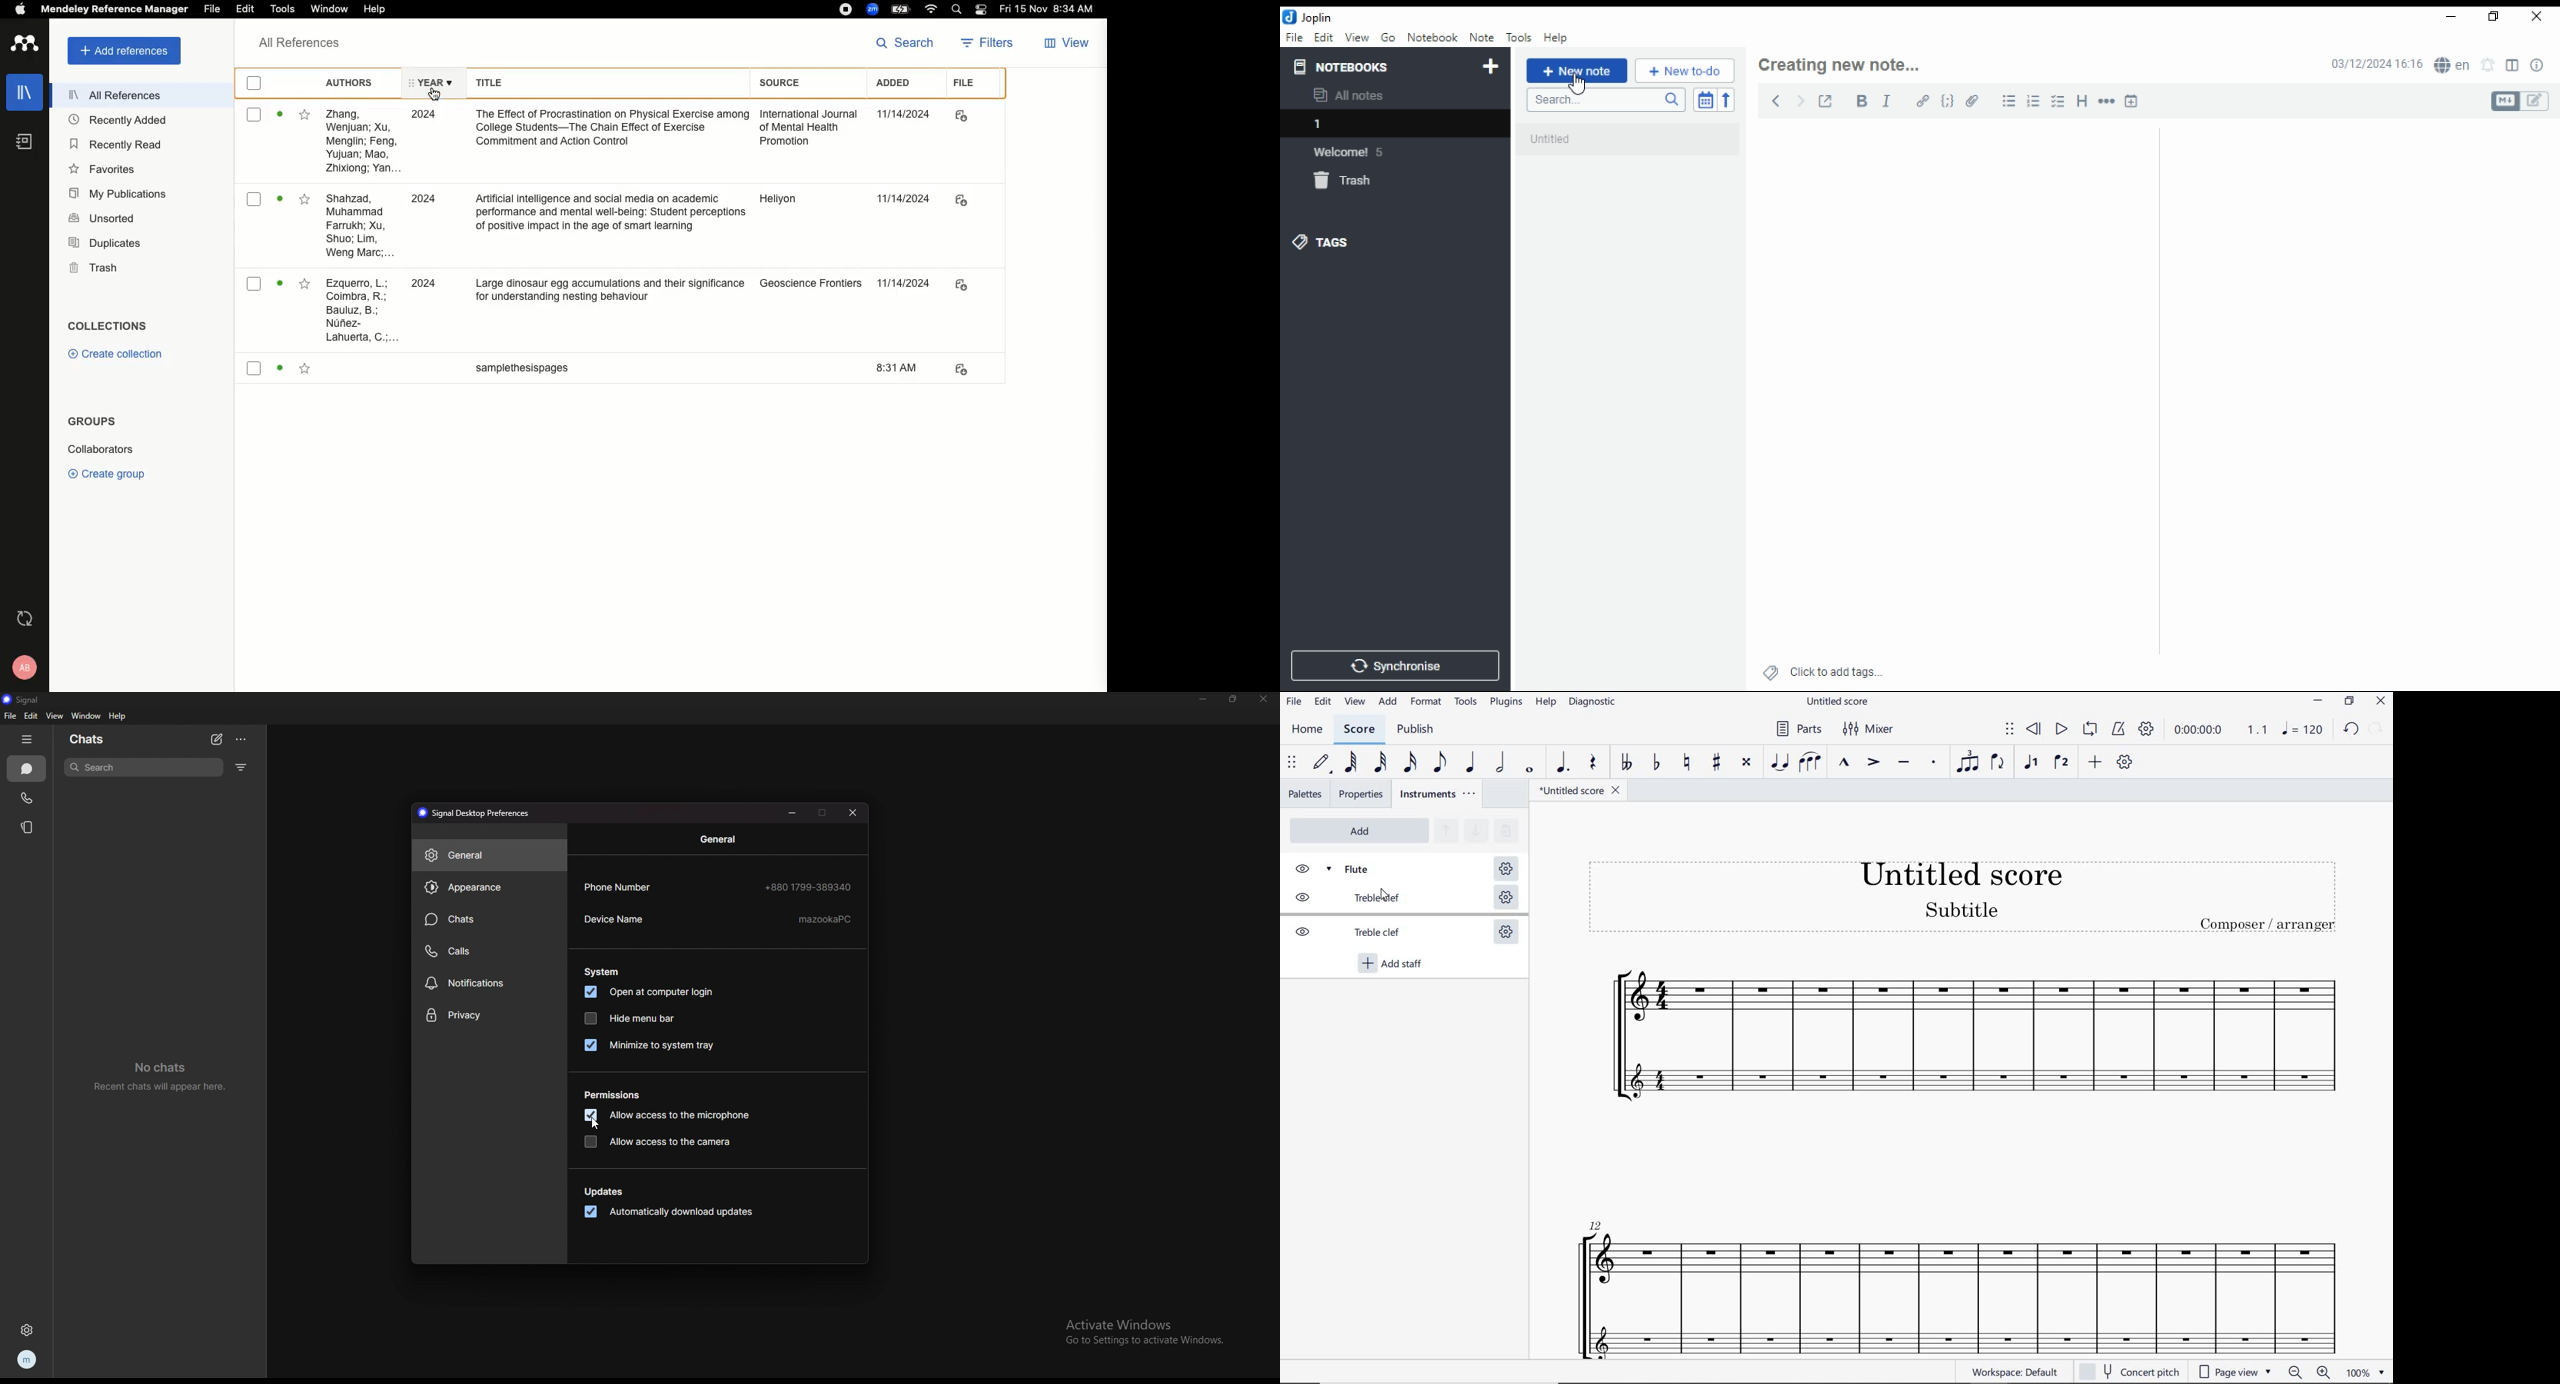 This screenshot has width=2576, height=1400. What do you see at coordinates (1321, 241) in the screenshot?
I see `tags` at bounding box center [1321, 241].